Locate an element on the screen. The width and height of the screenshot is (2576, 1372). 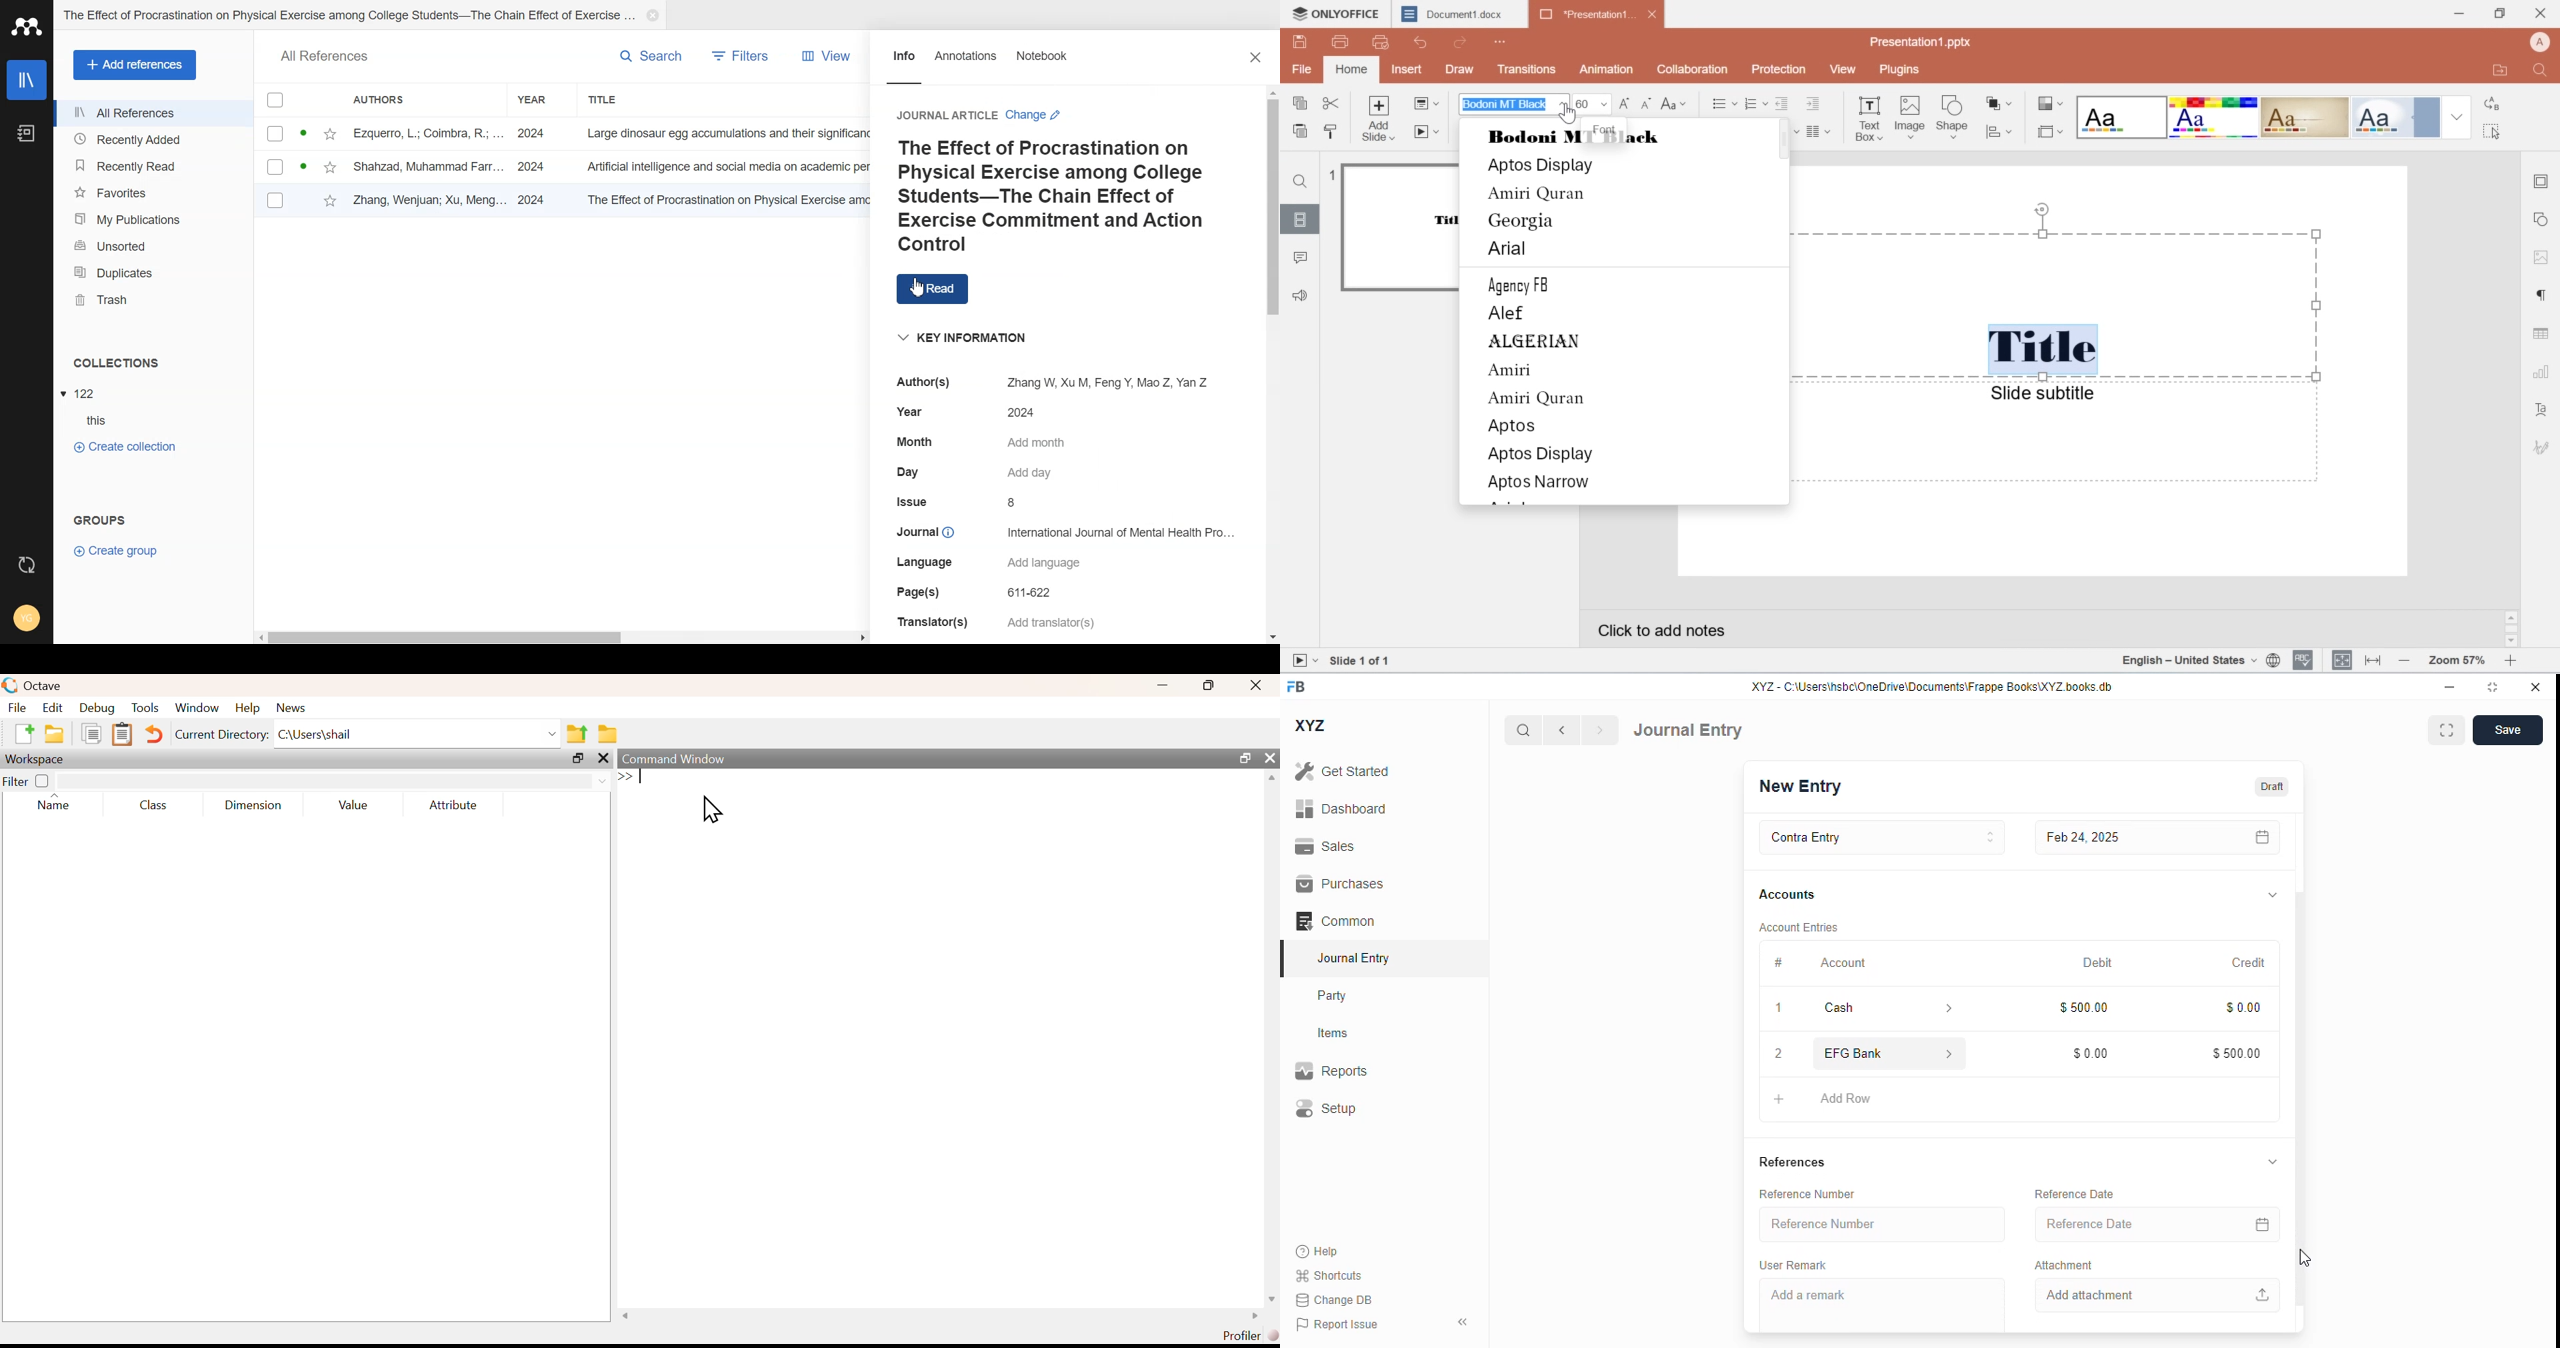
 The Effect of Procrastination on Physical Exercise among College Students-The Chain Effect of Exercise... is located at coordinates (348, 13).